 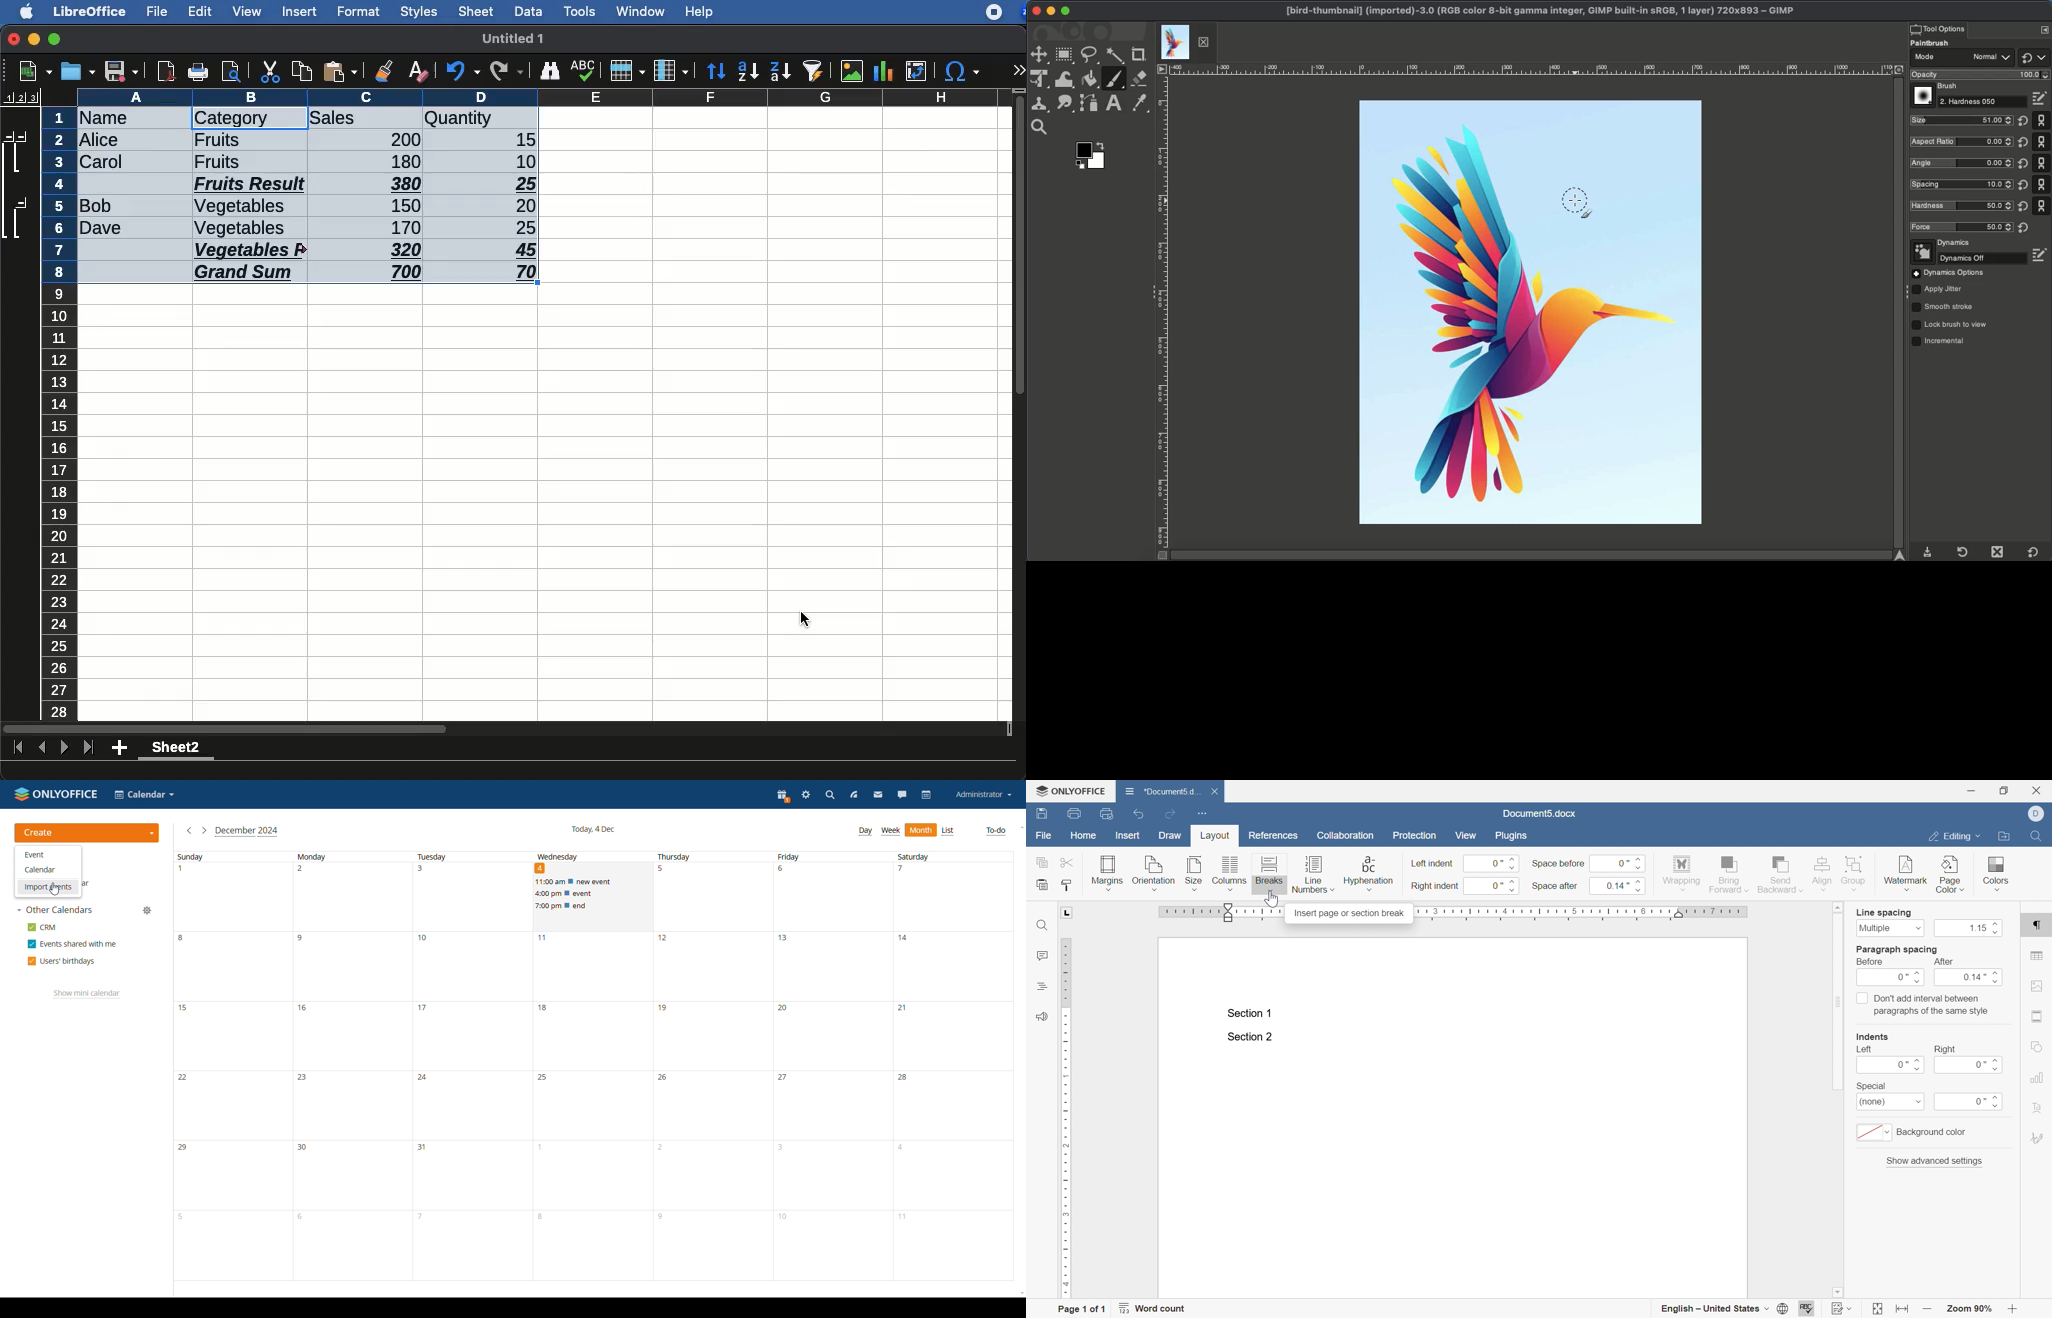 What do you see at coordinates (91, 11) in the screenshot?
I see `libreoffice` at bounding box center [91, 11].